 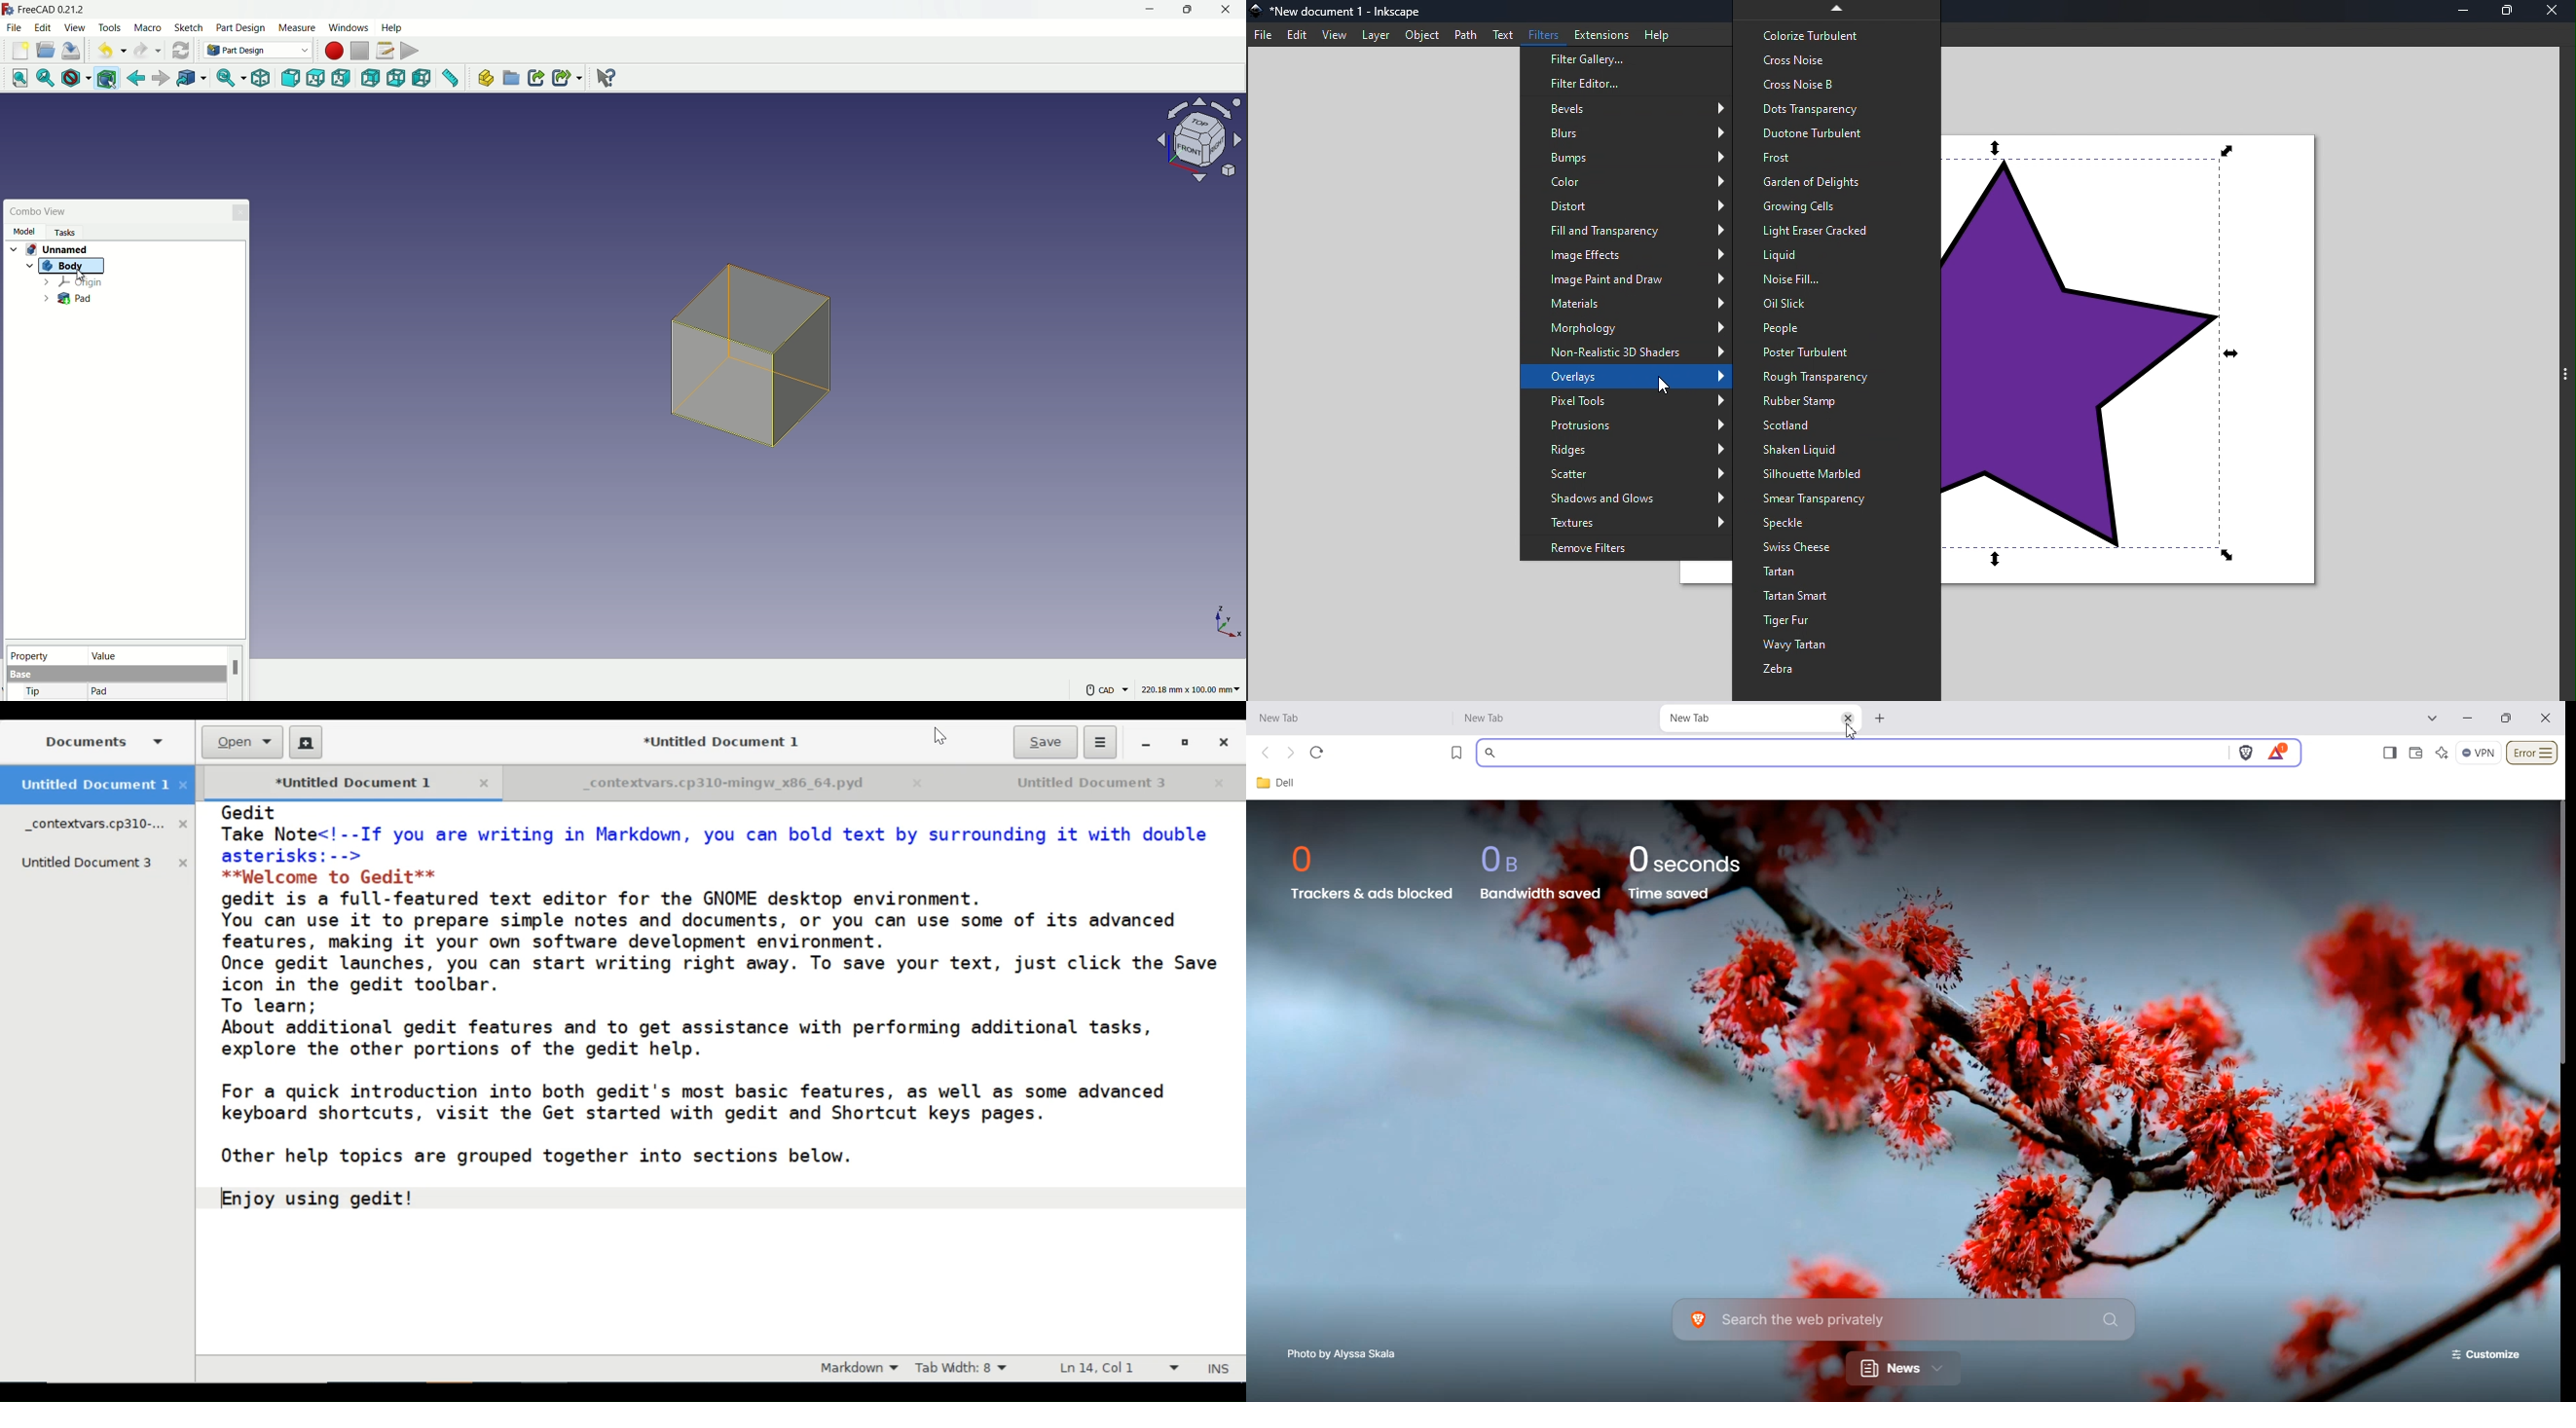 What do you see at coordinates (1228, 621) in the screenshot?
I see `axis` at bounding box center [1228, 621].